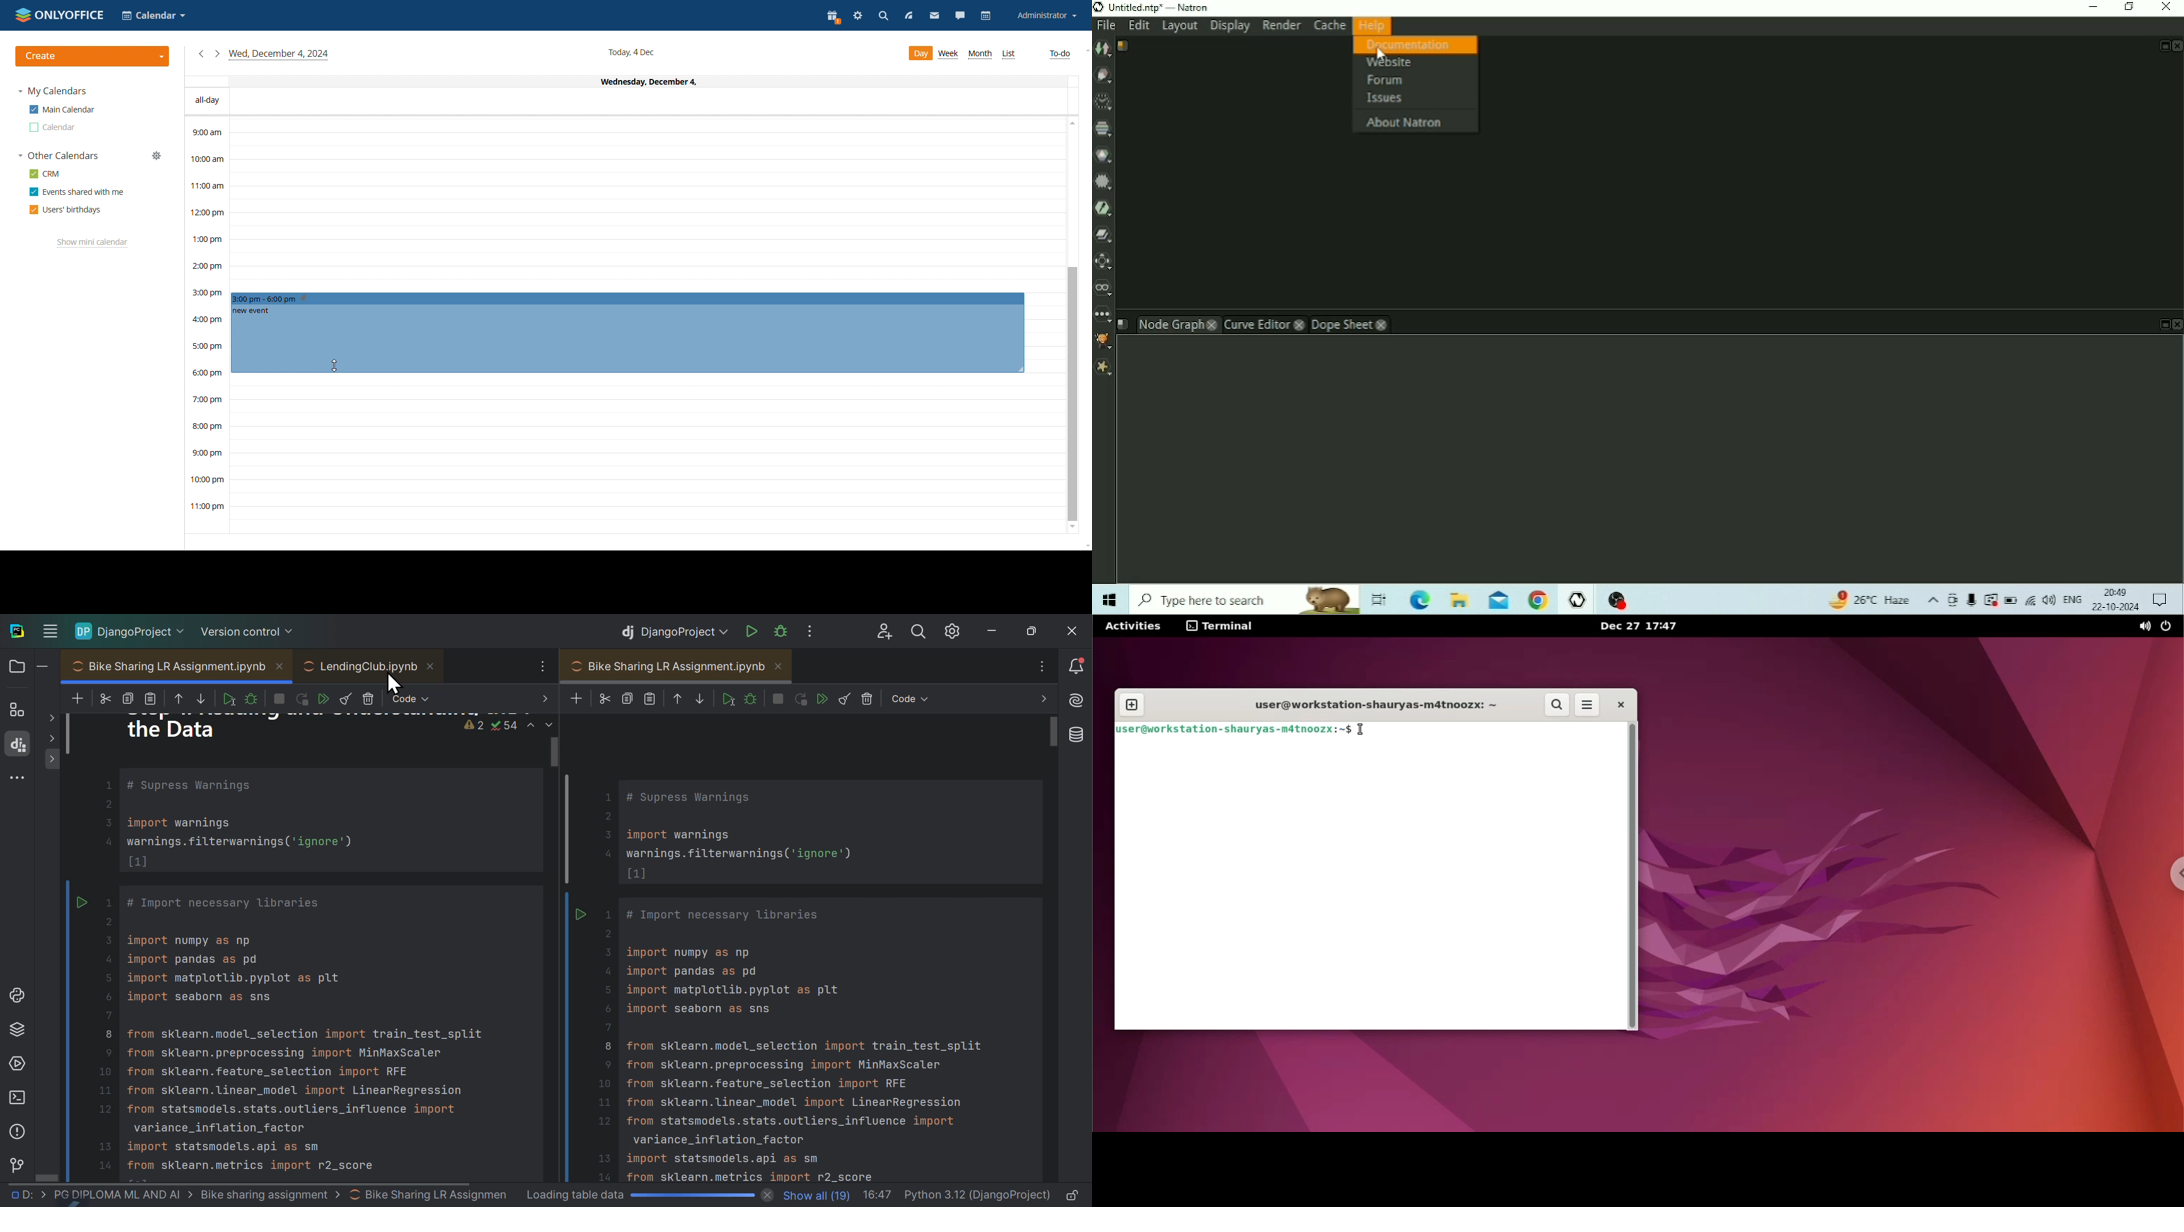 This screenshot has height=1232, width=2184. I want to click on scroll bar, so click(1055, 735).